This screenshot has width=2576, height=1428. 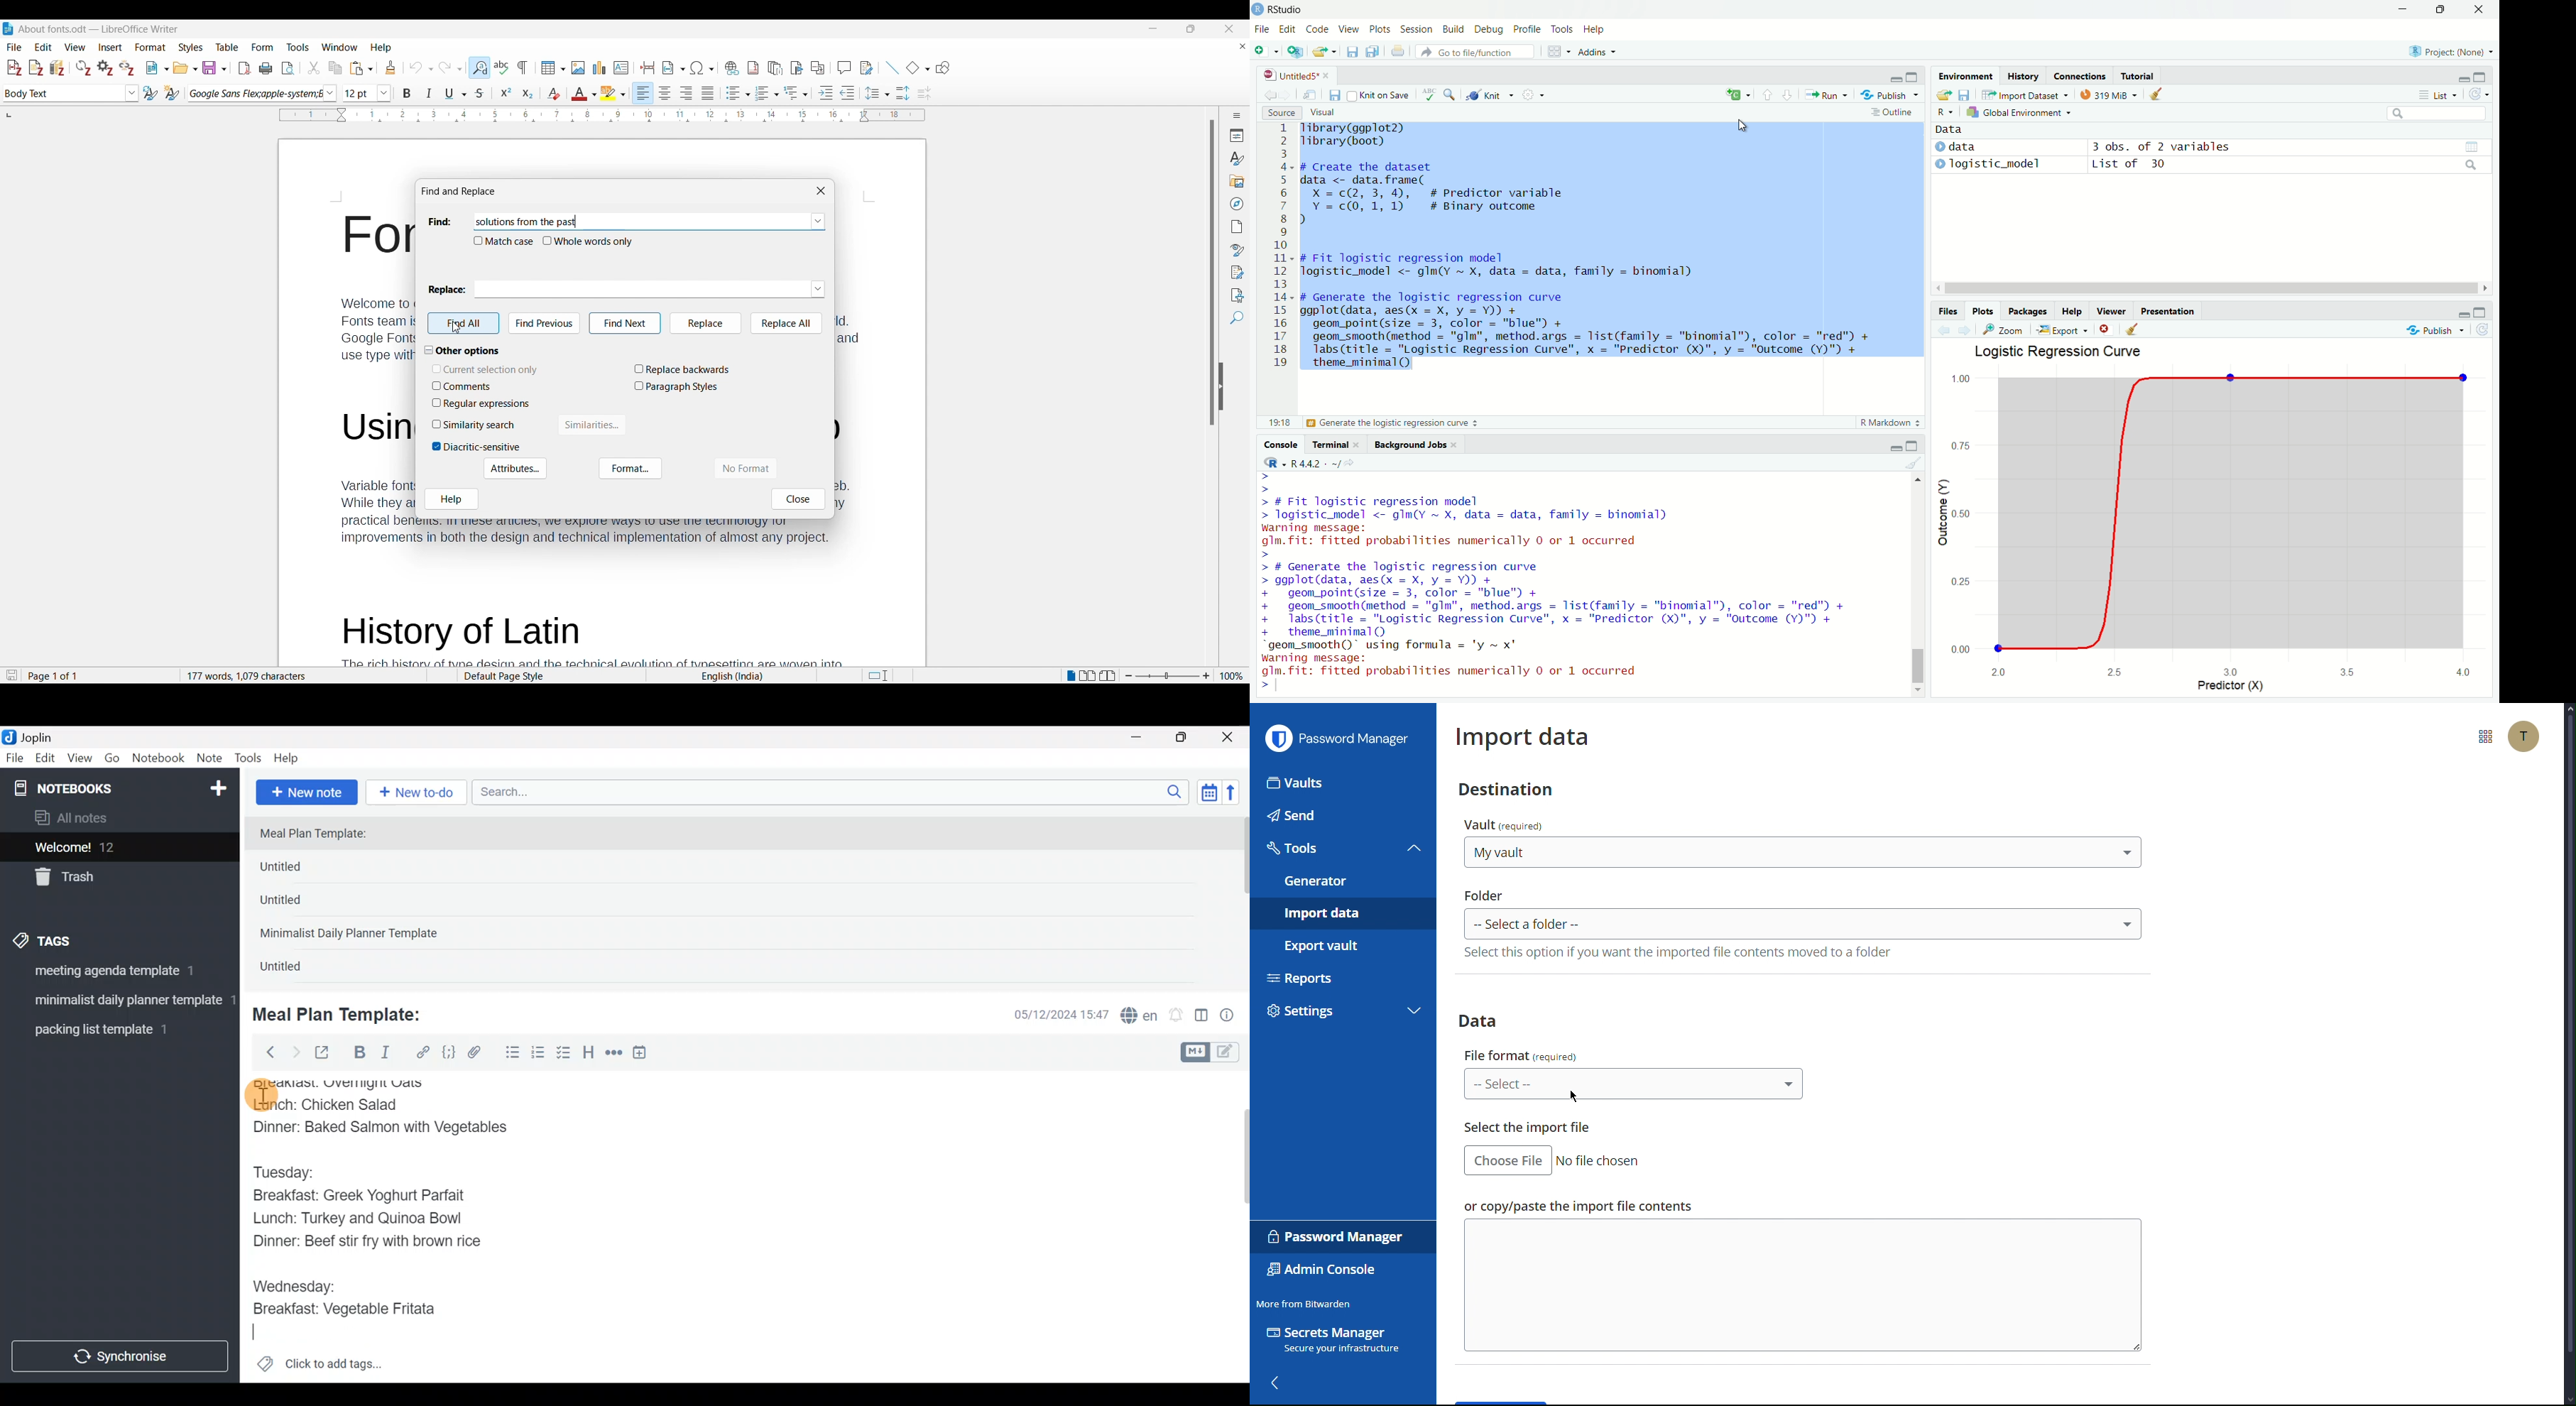 I want to click on Publish, so click(x=2434, y=330).